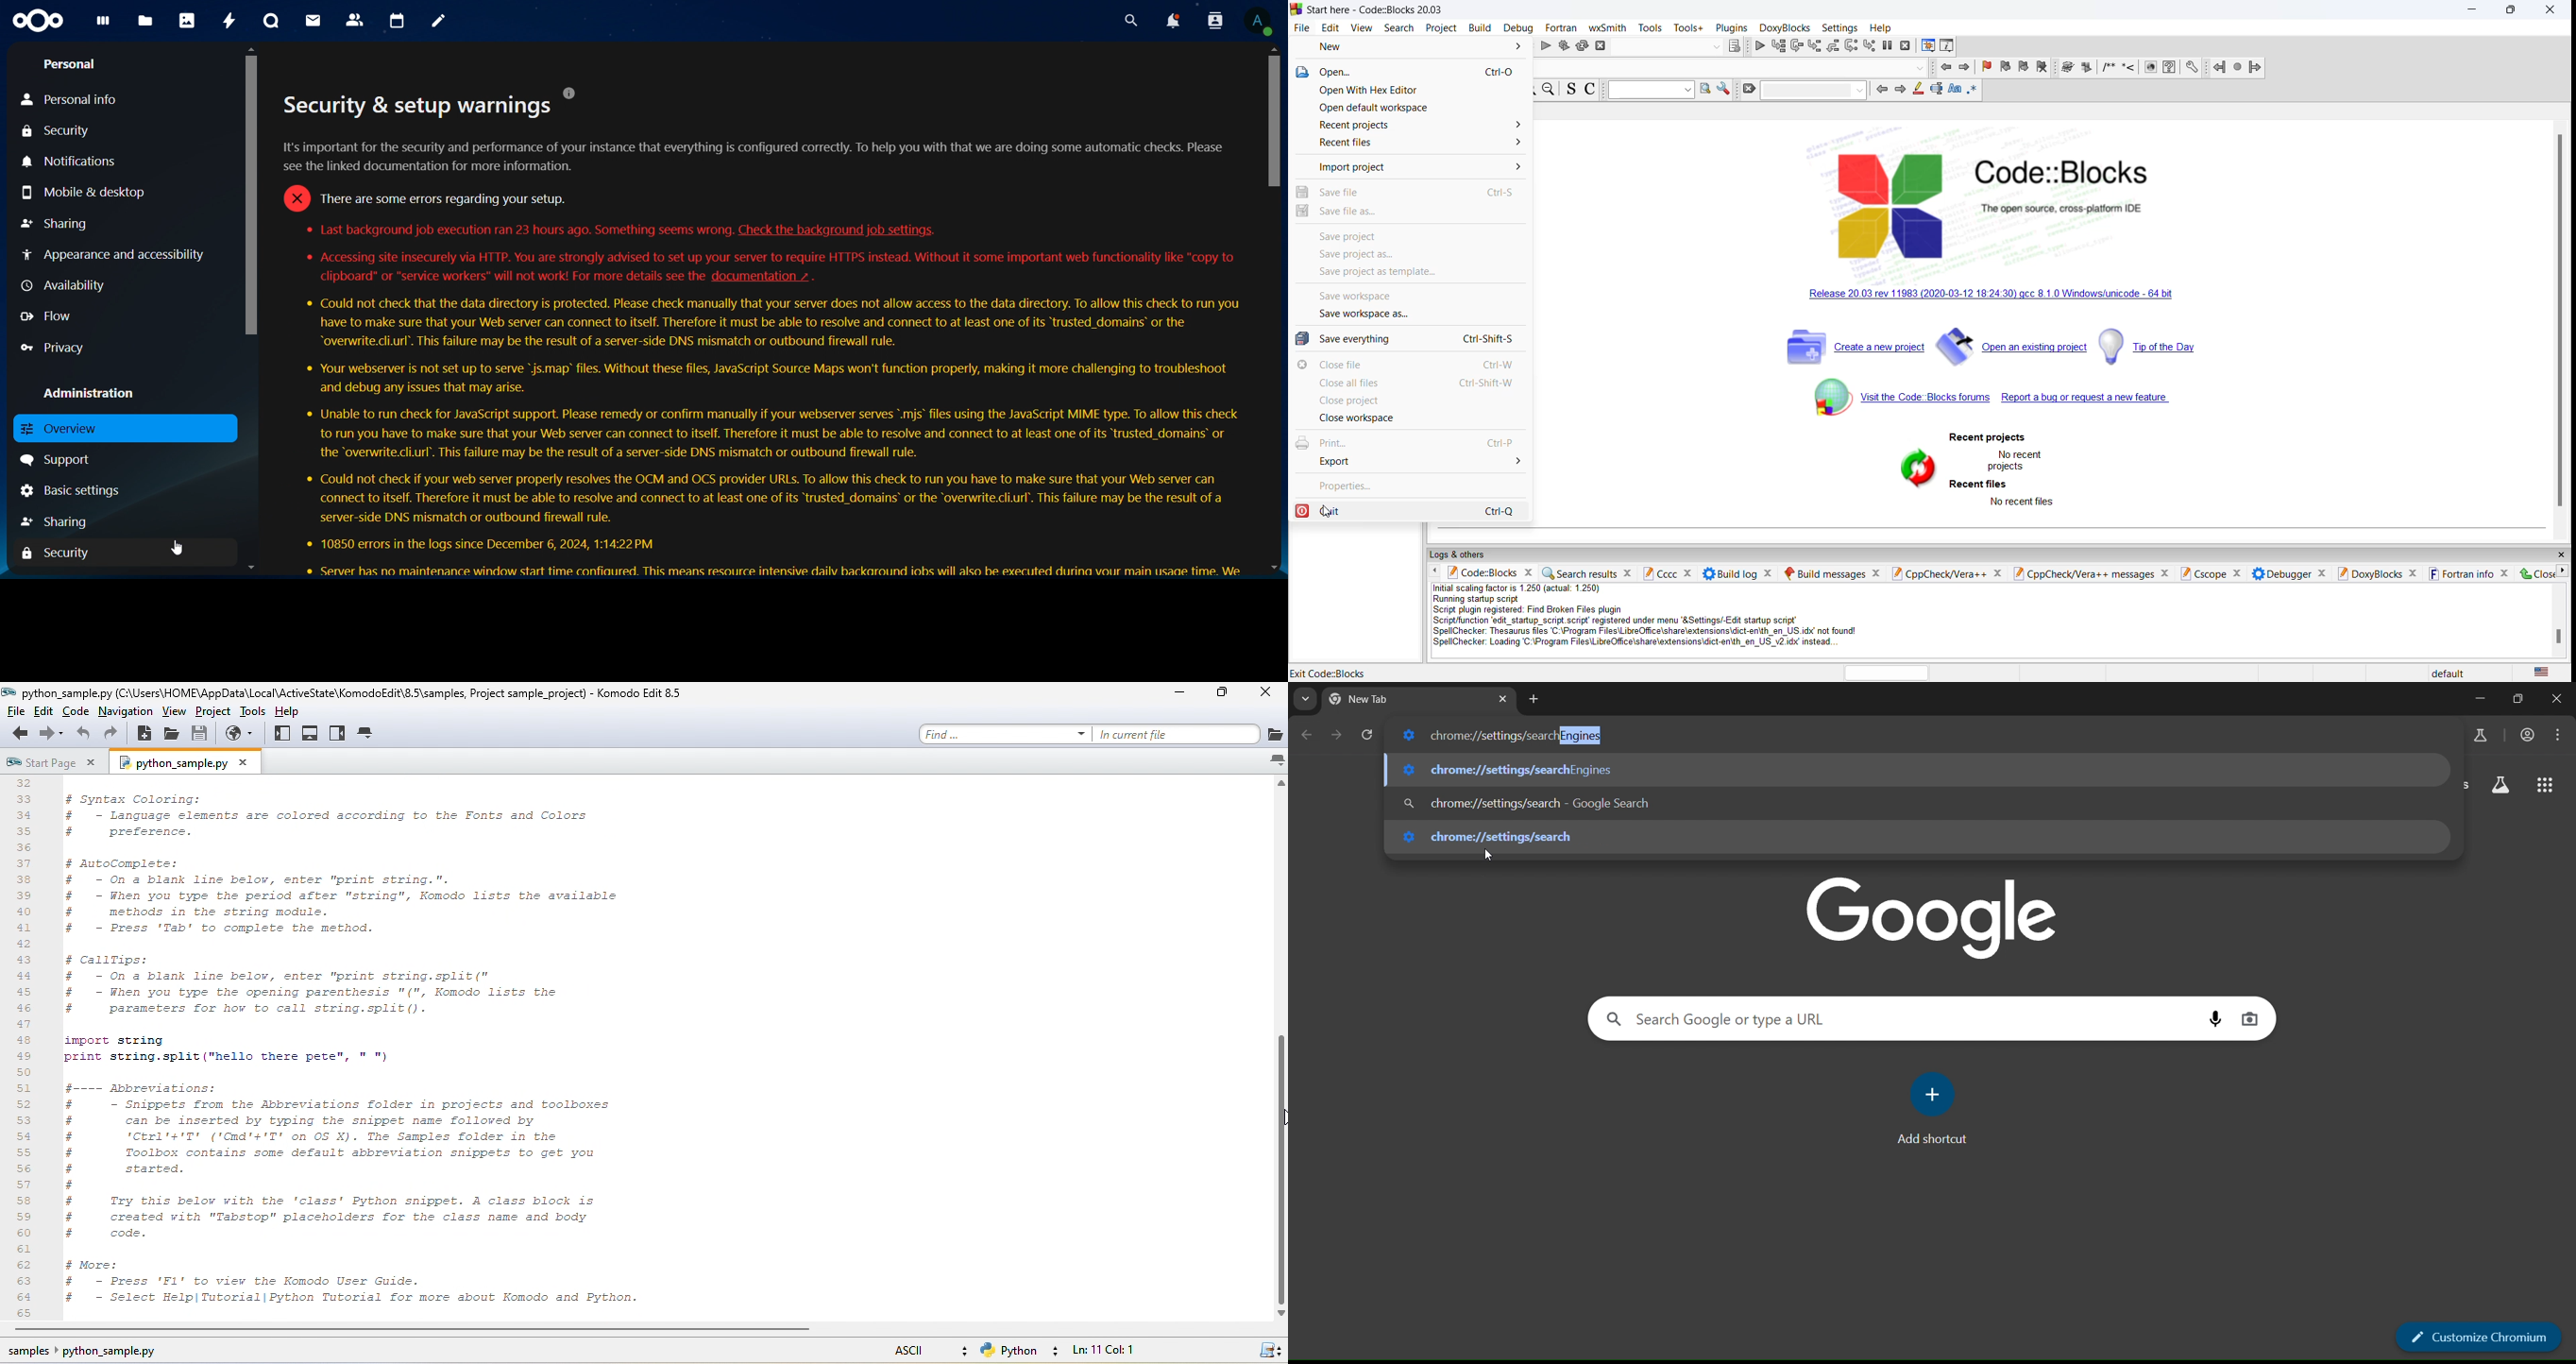 This screenshot has height=1372, width=2576. What do you see at coordinates (2216, 68) in the screenshot?
I see `jump back` at bounding box center [2216, 68].